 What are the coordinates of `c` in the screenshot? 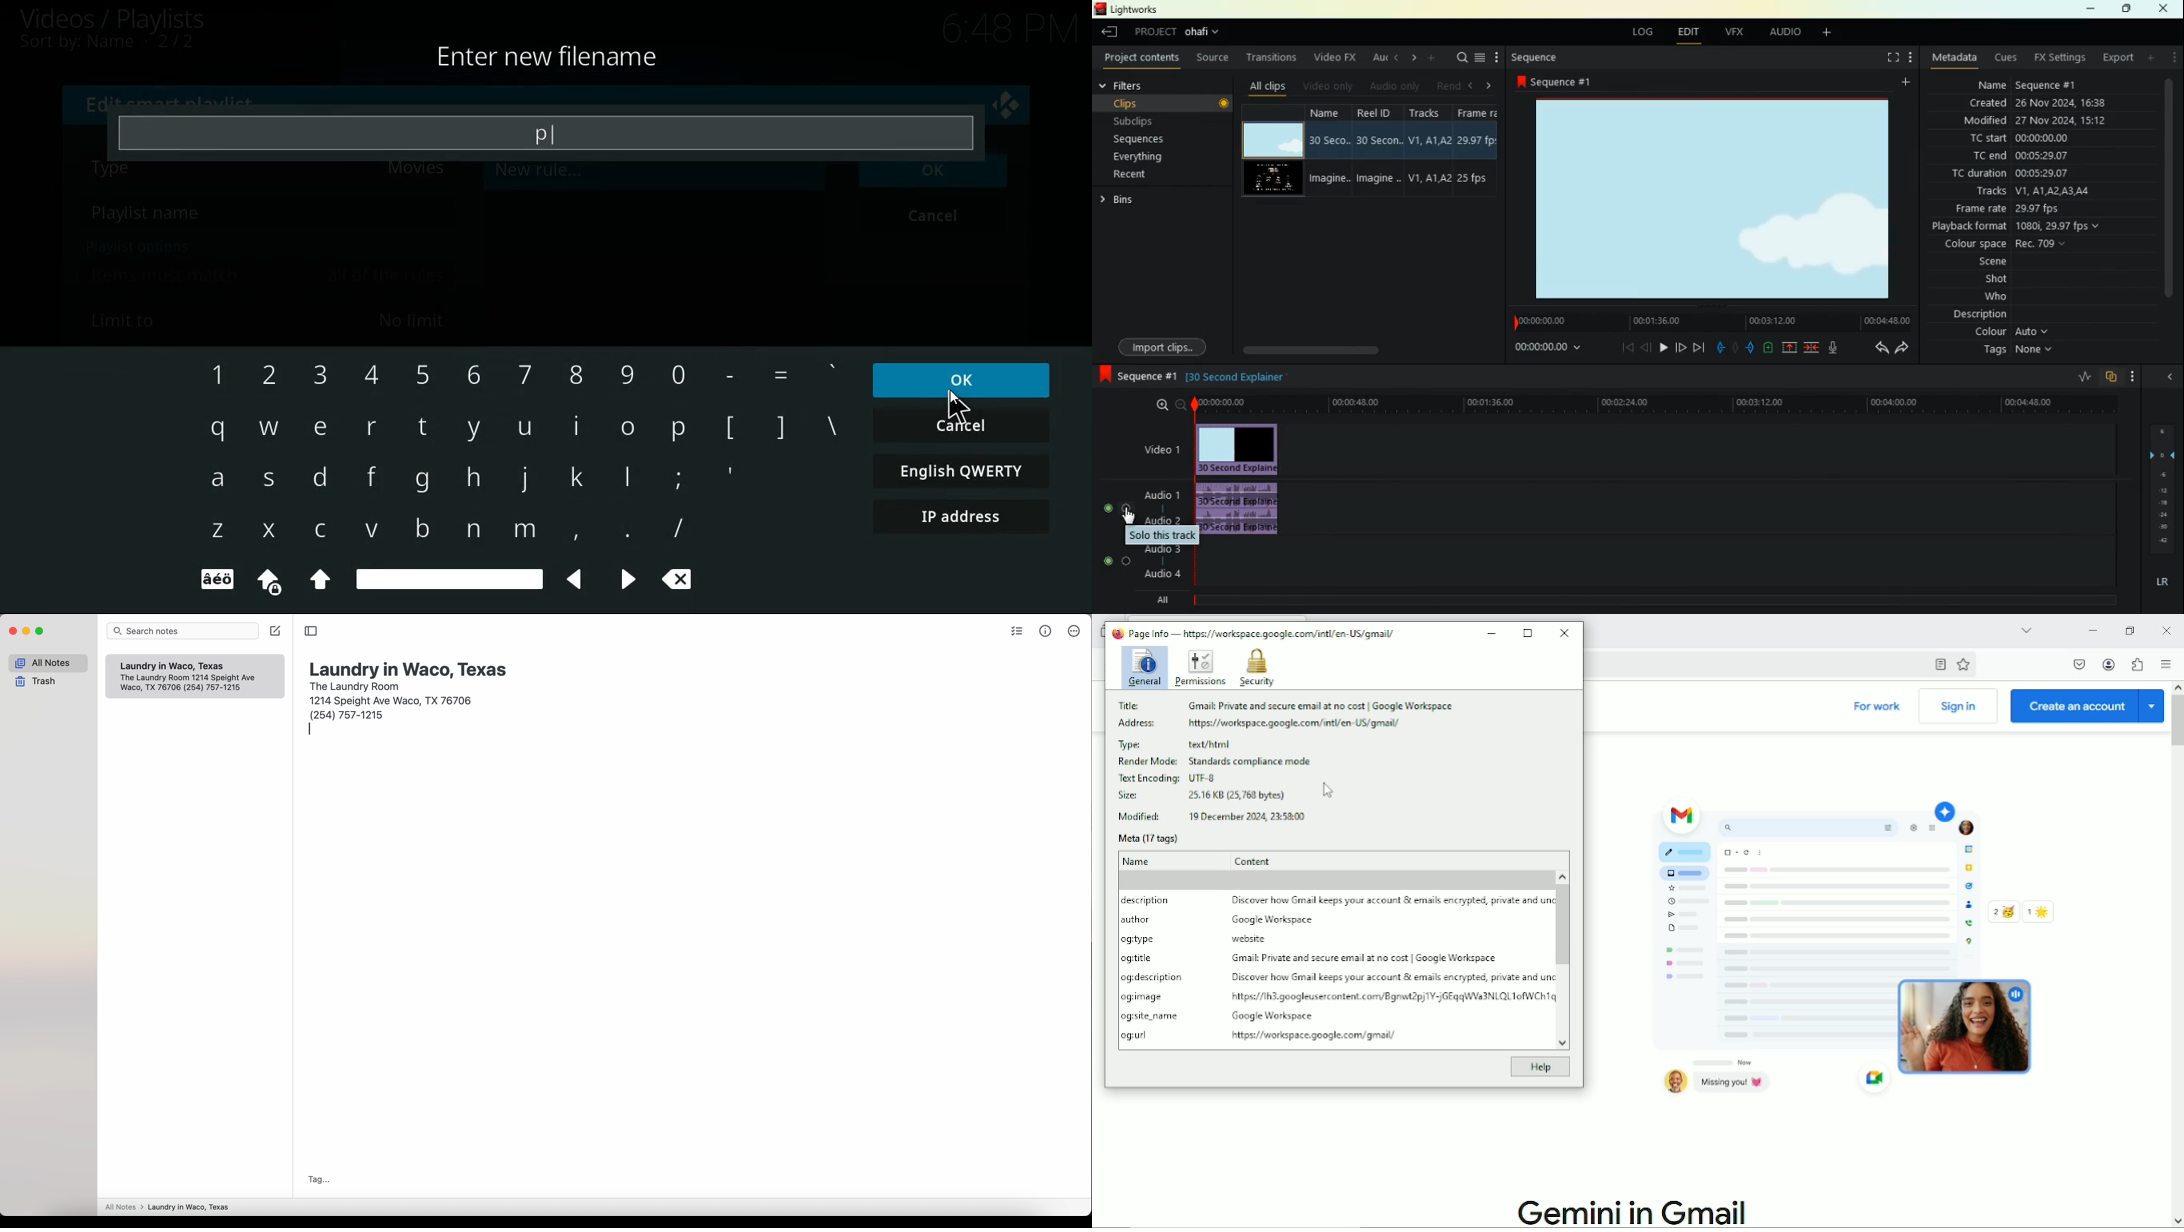 It's located at (325, 531).